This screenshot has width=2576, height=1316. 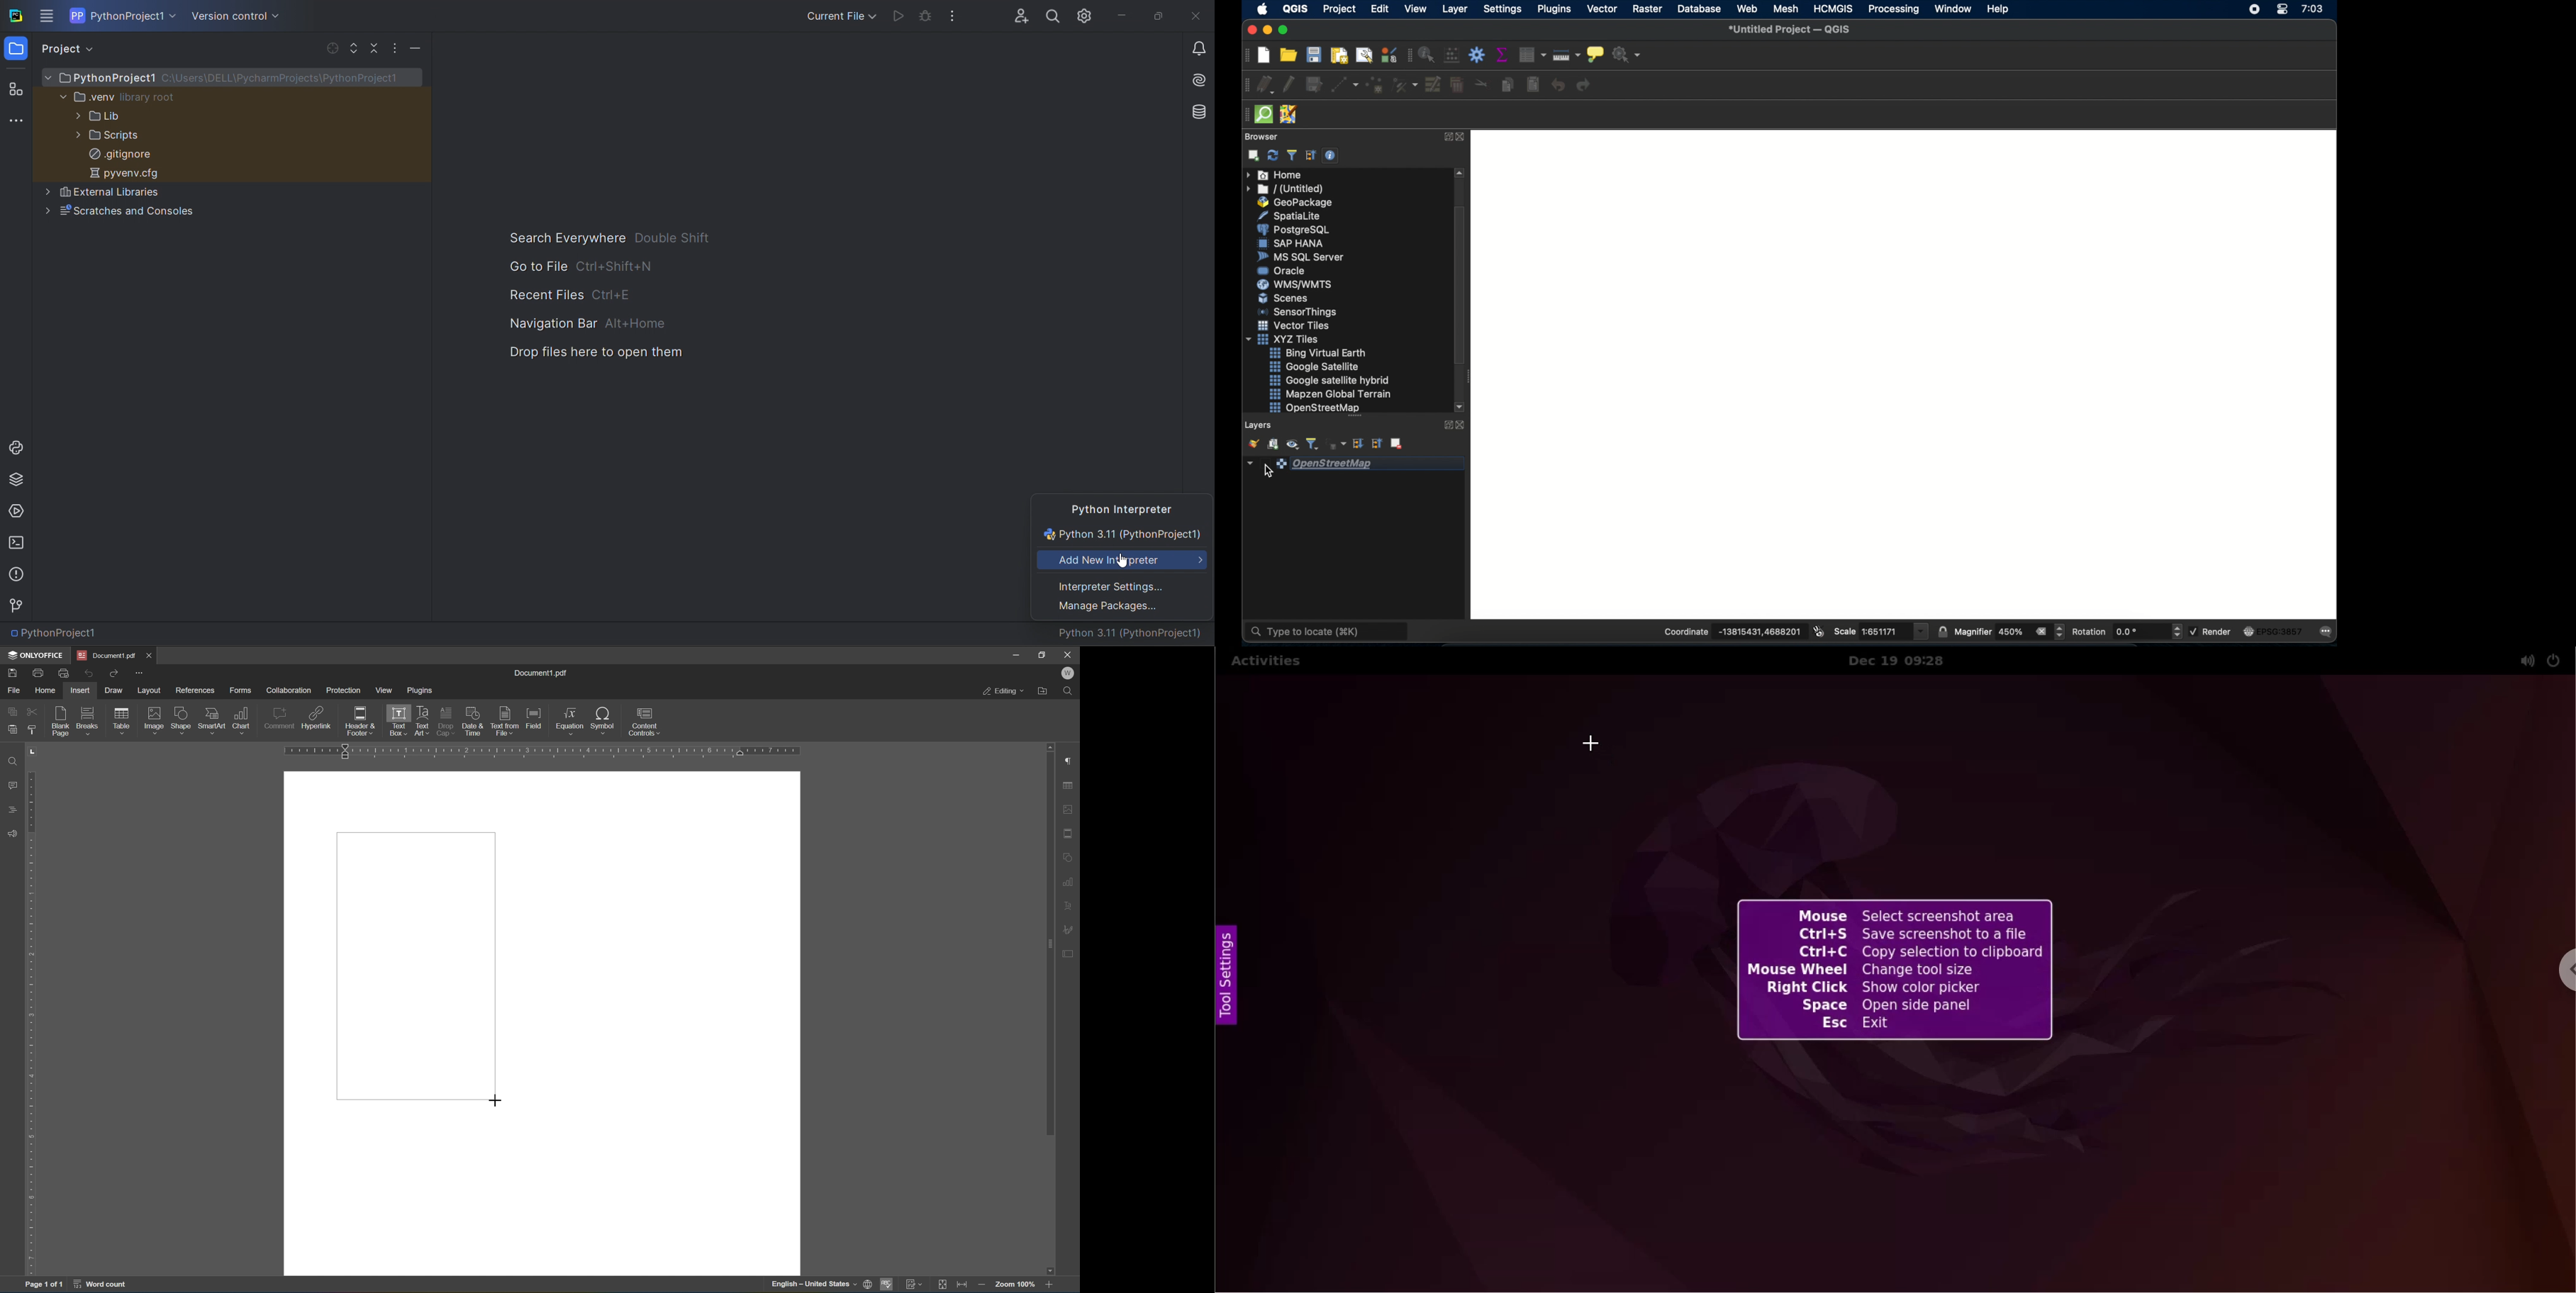 I want to click on table, so click(x=122, y=722).